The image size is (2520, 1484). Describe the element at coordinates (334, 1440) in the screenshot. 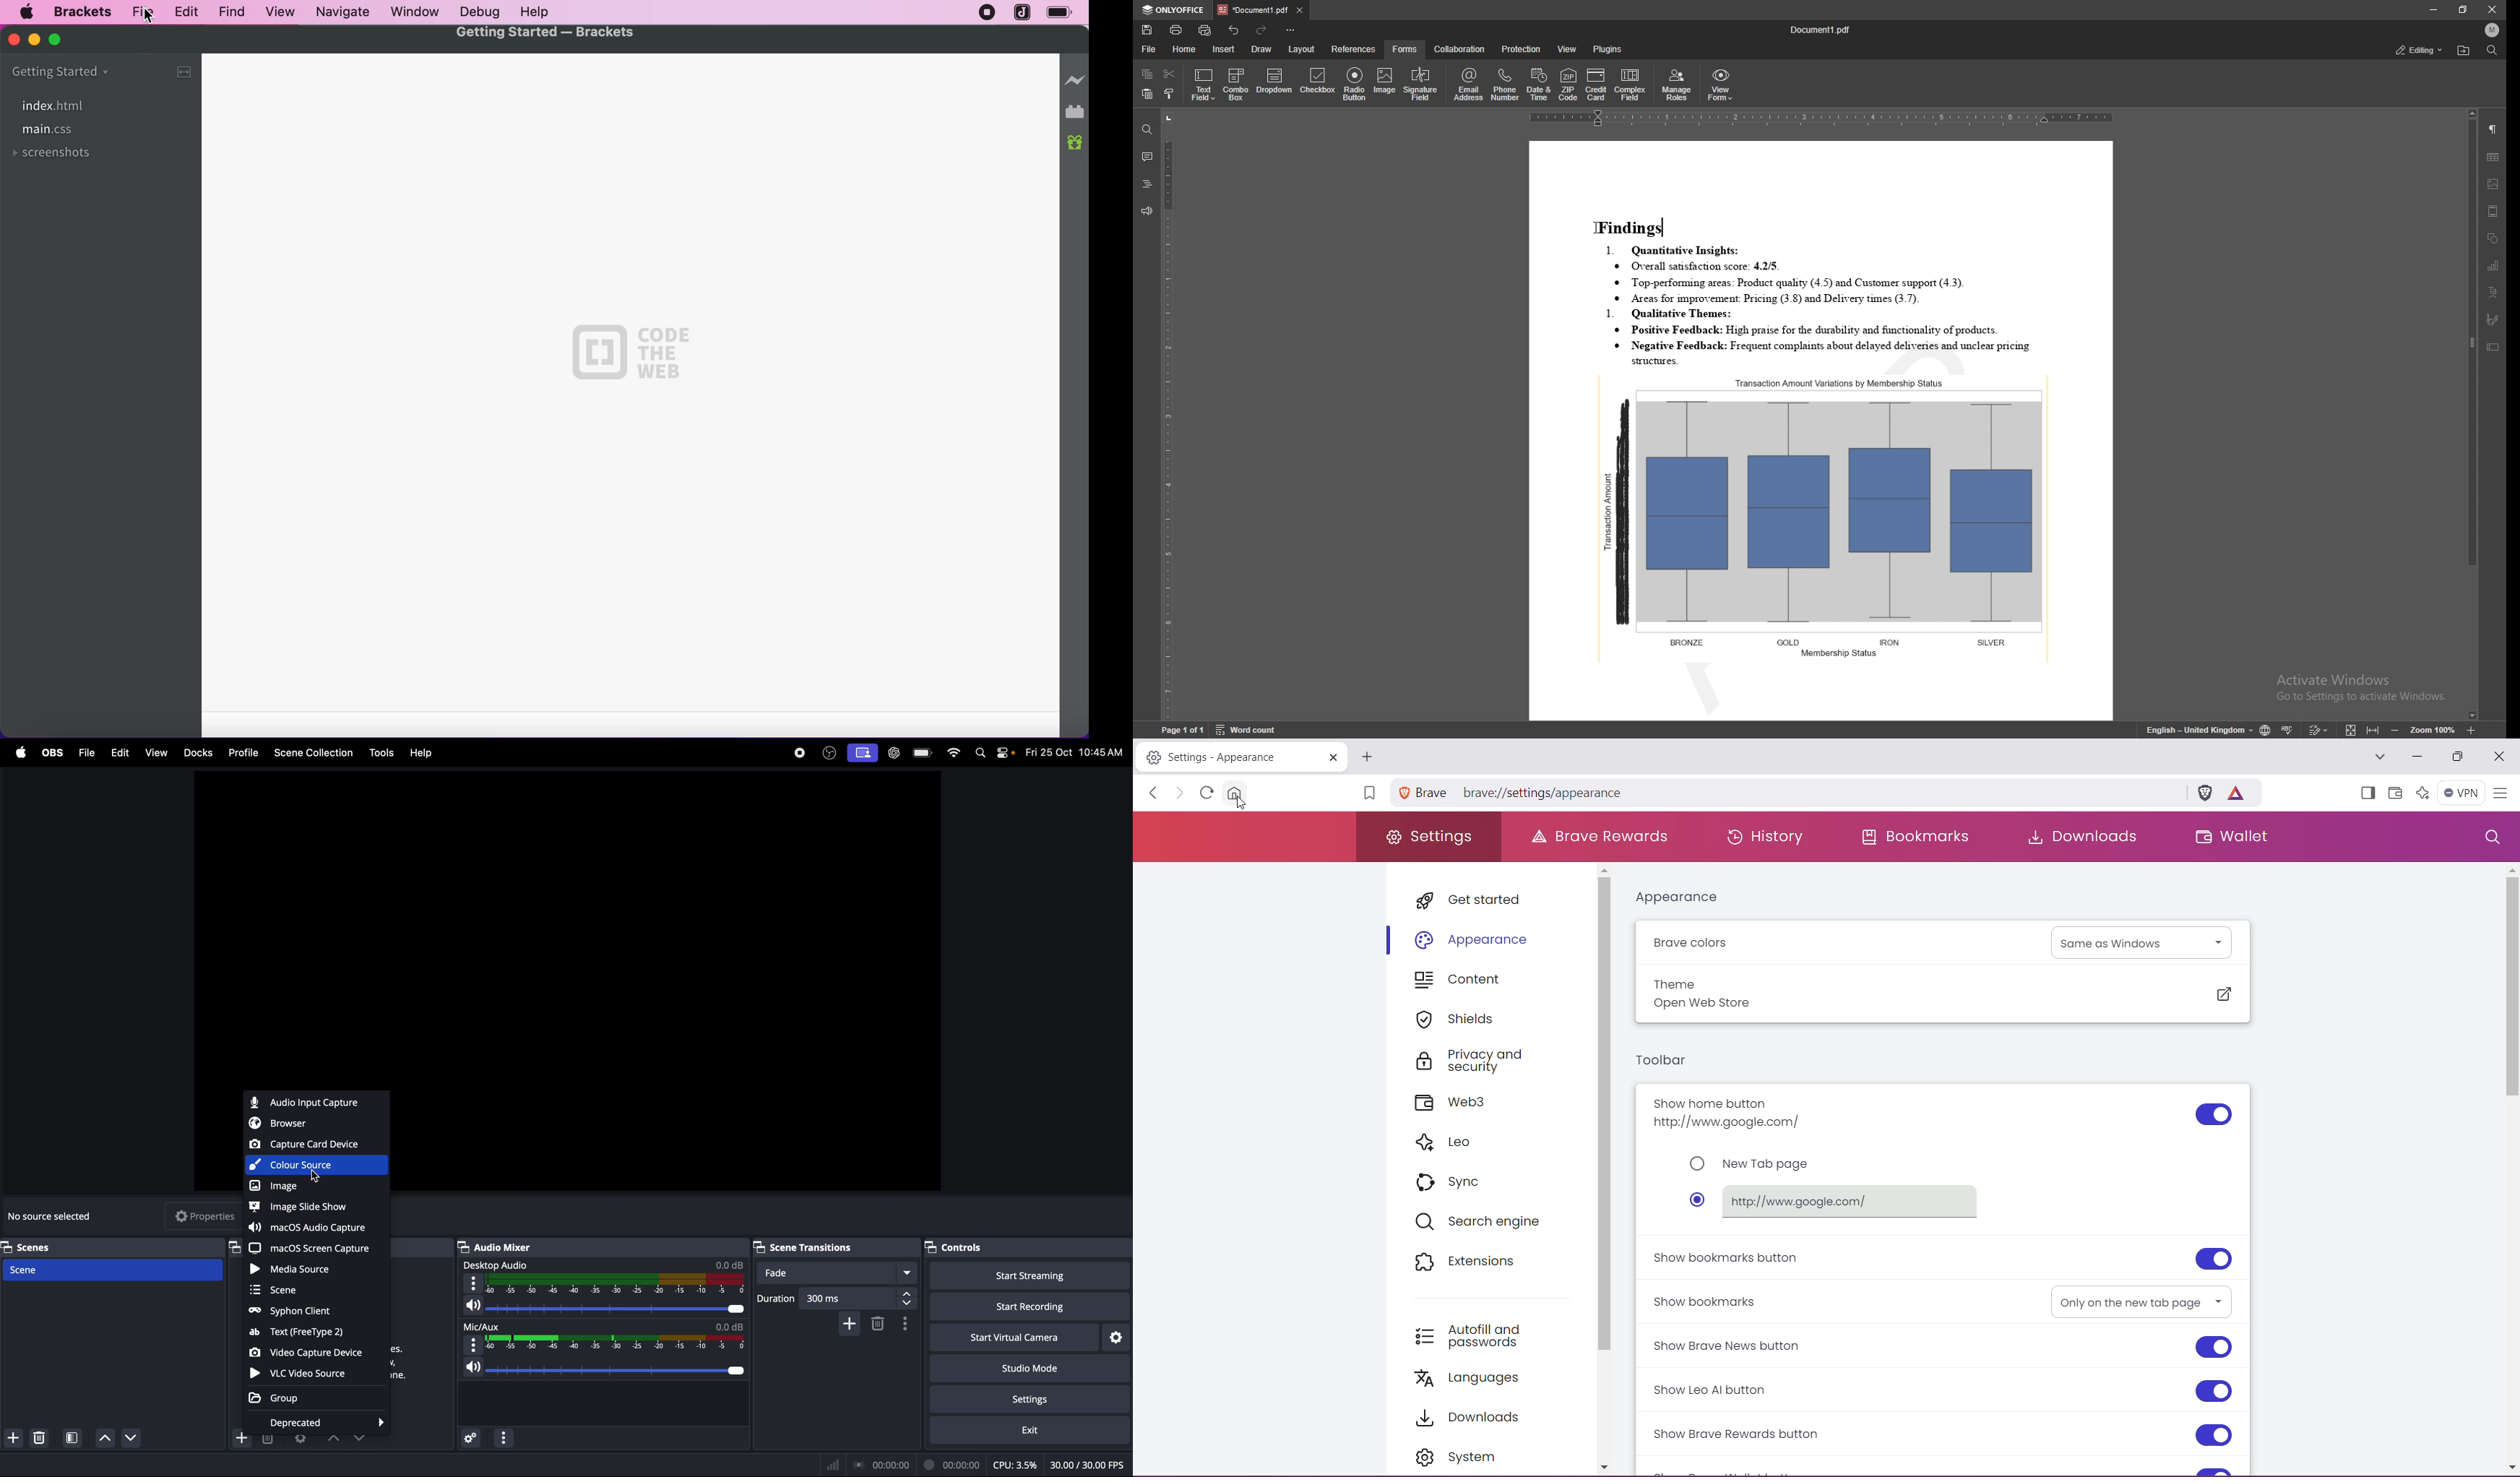

I see `drop uo` at that location.